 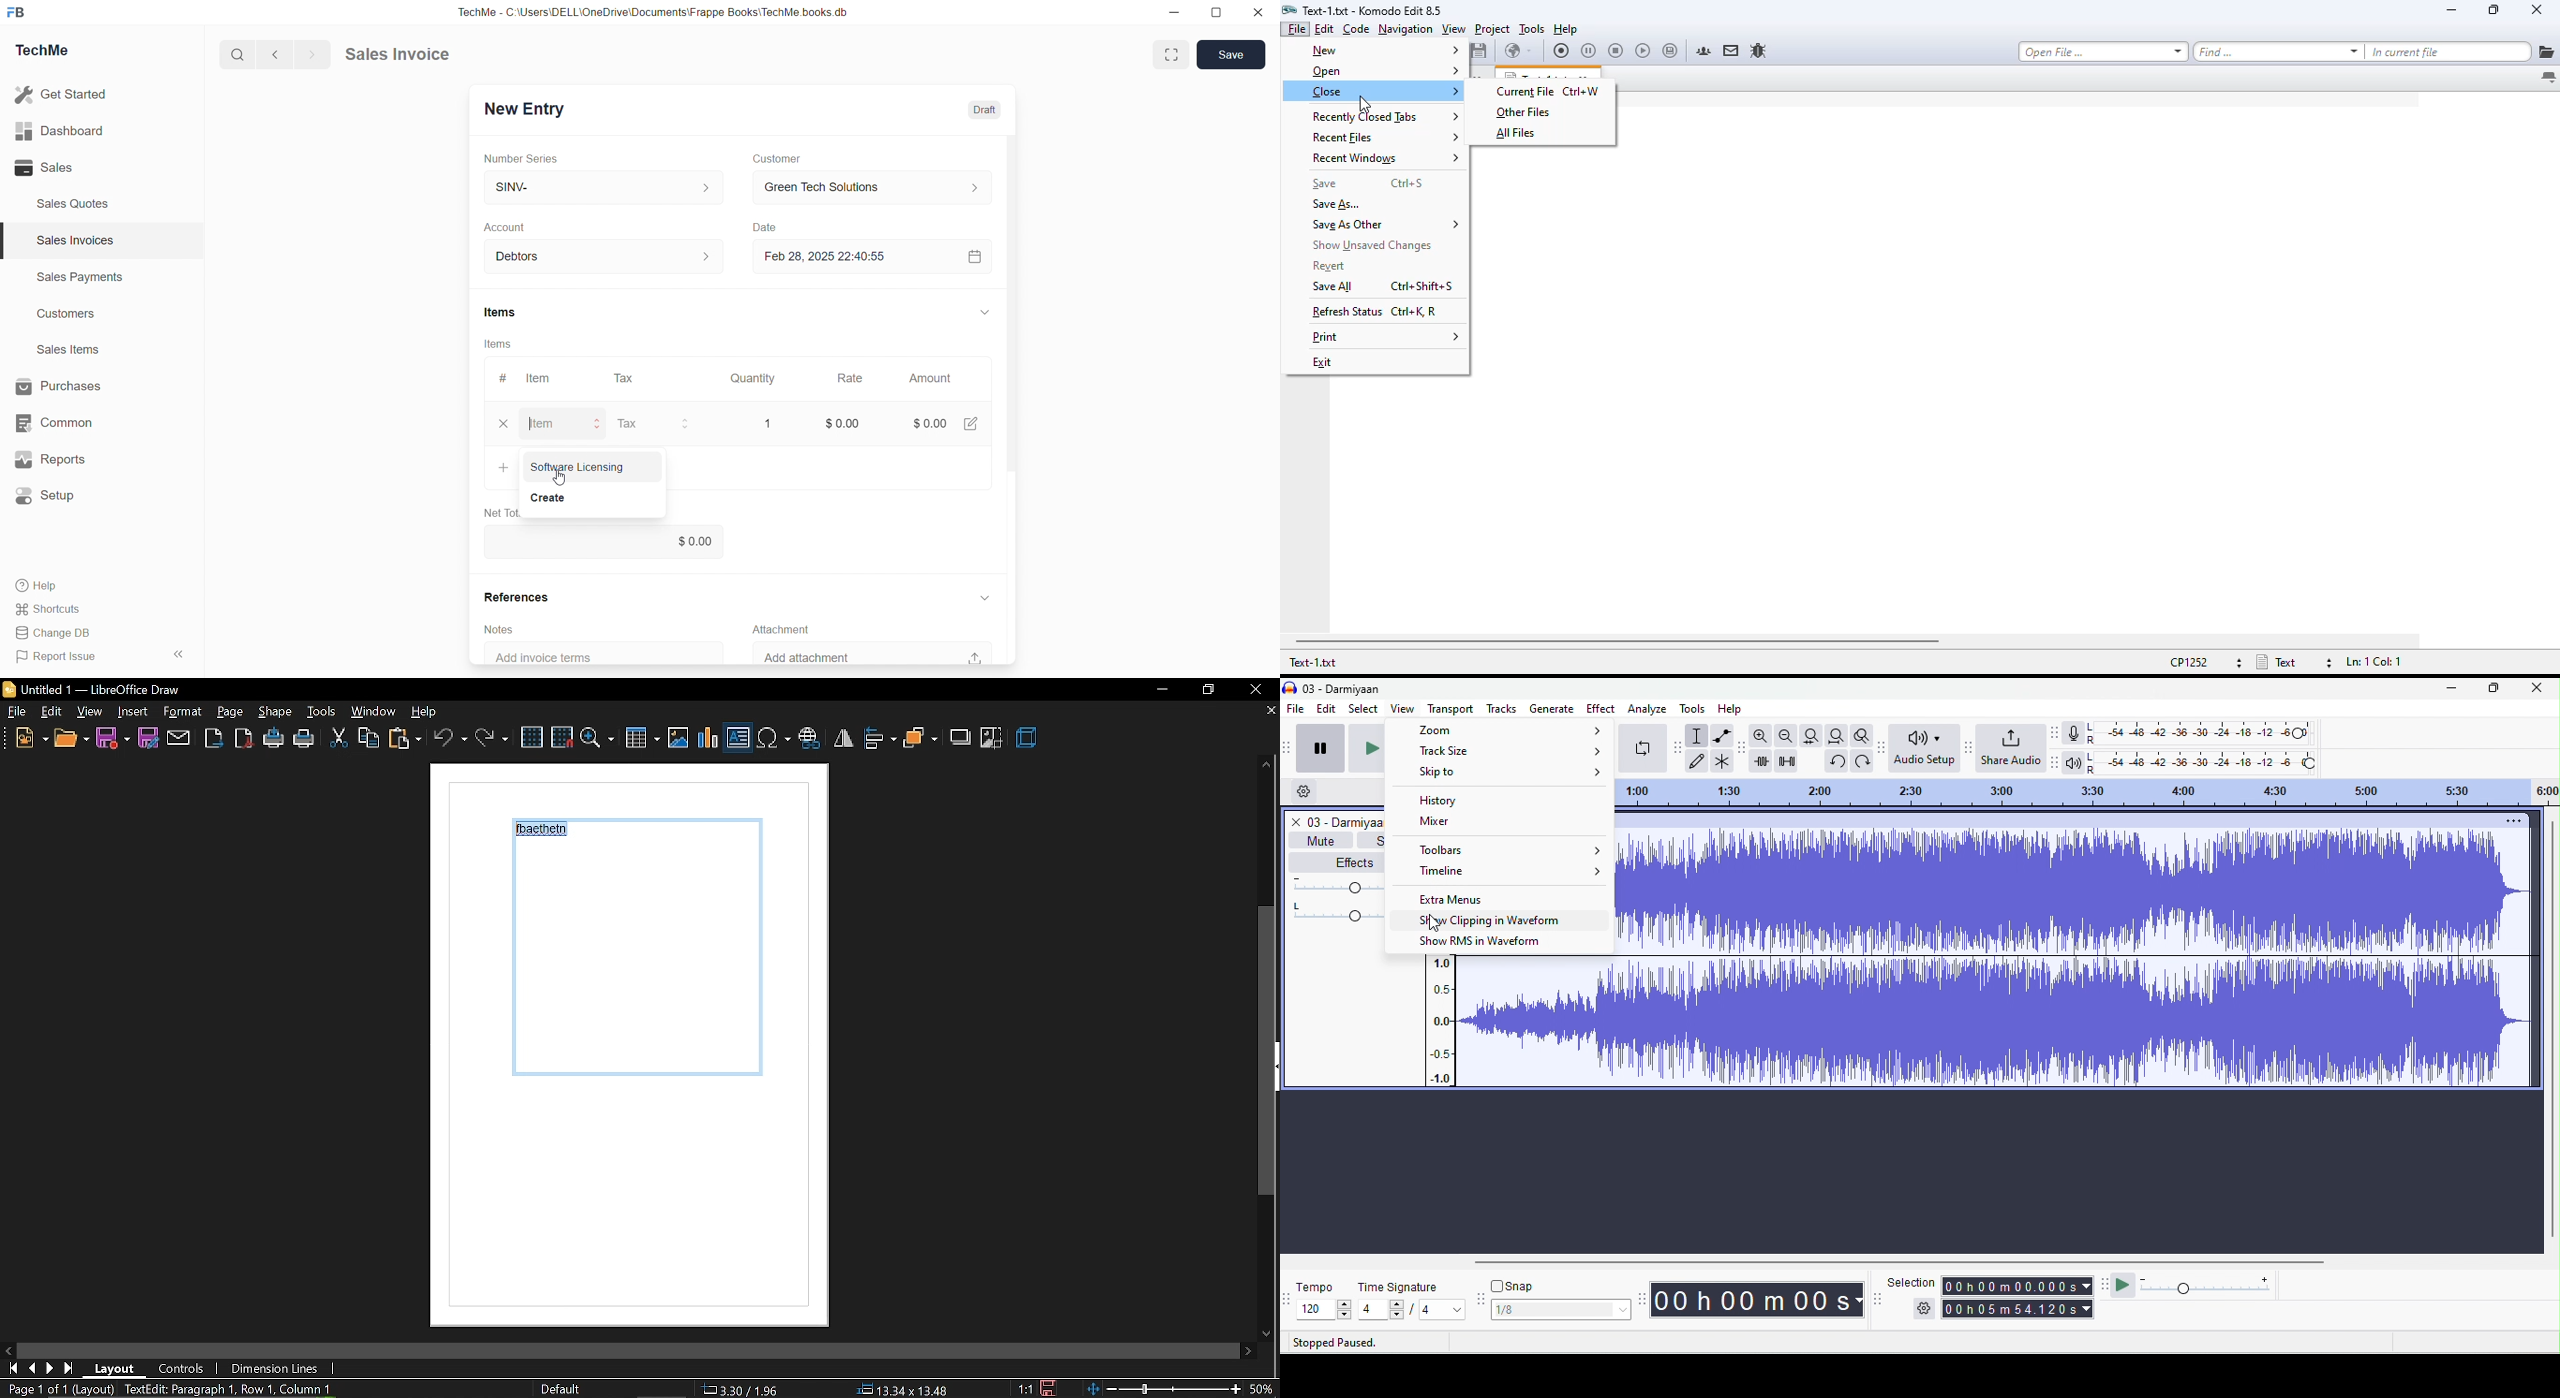 I want to click on insert image, so click(x=679, y=737).